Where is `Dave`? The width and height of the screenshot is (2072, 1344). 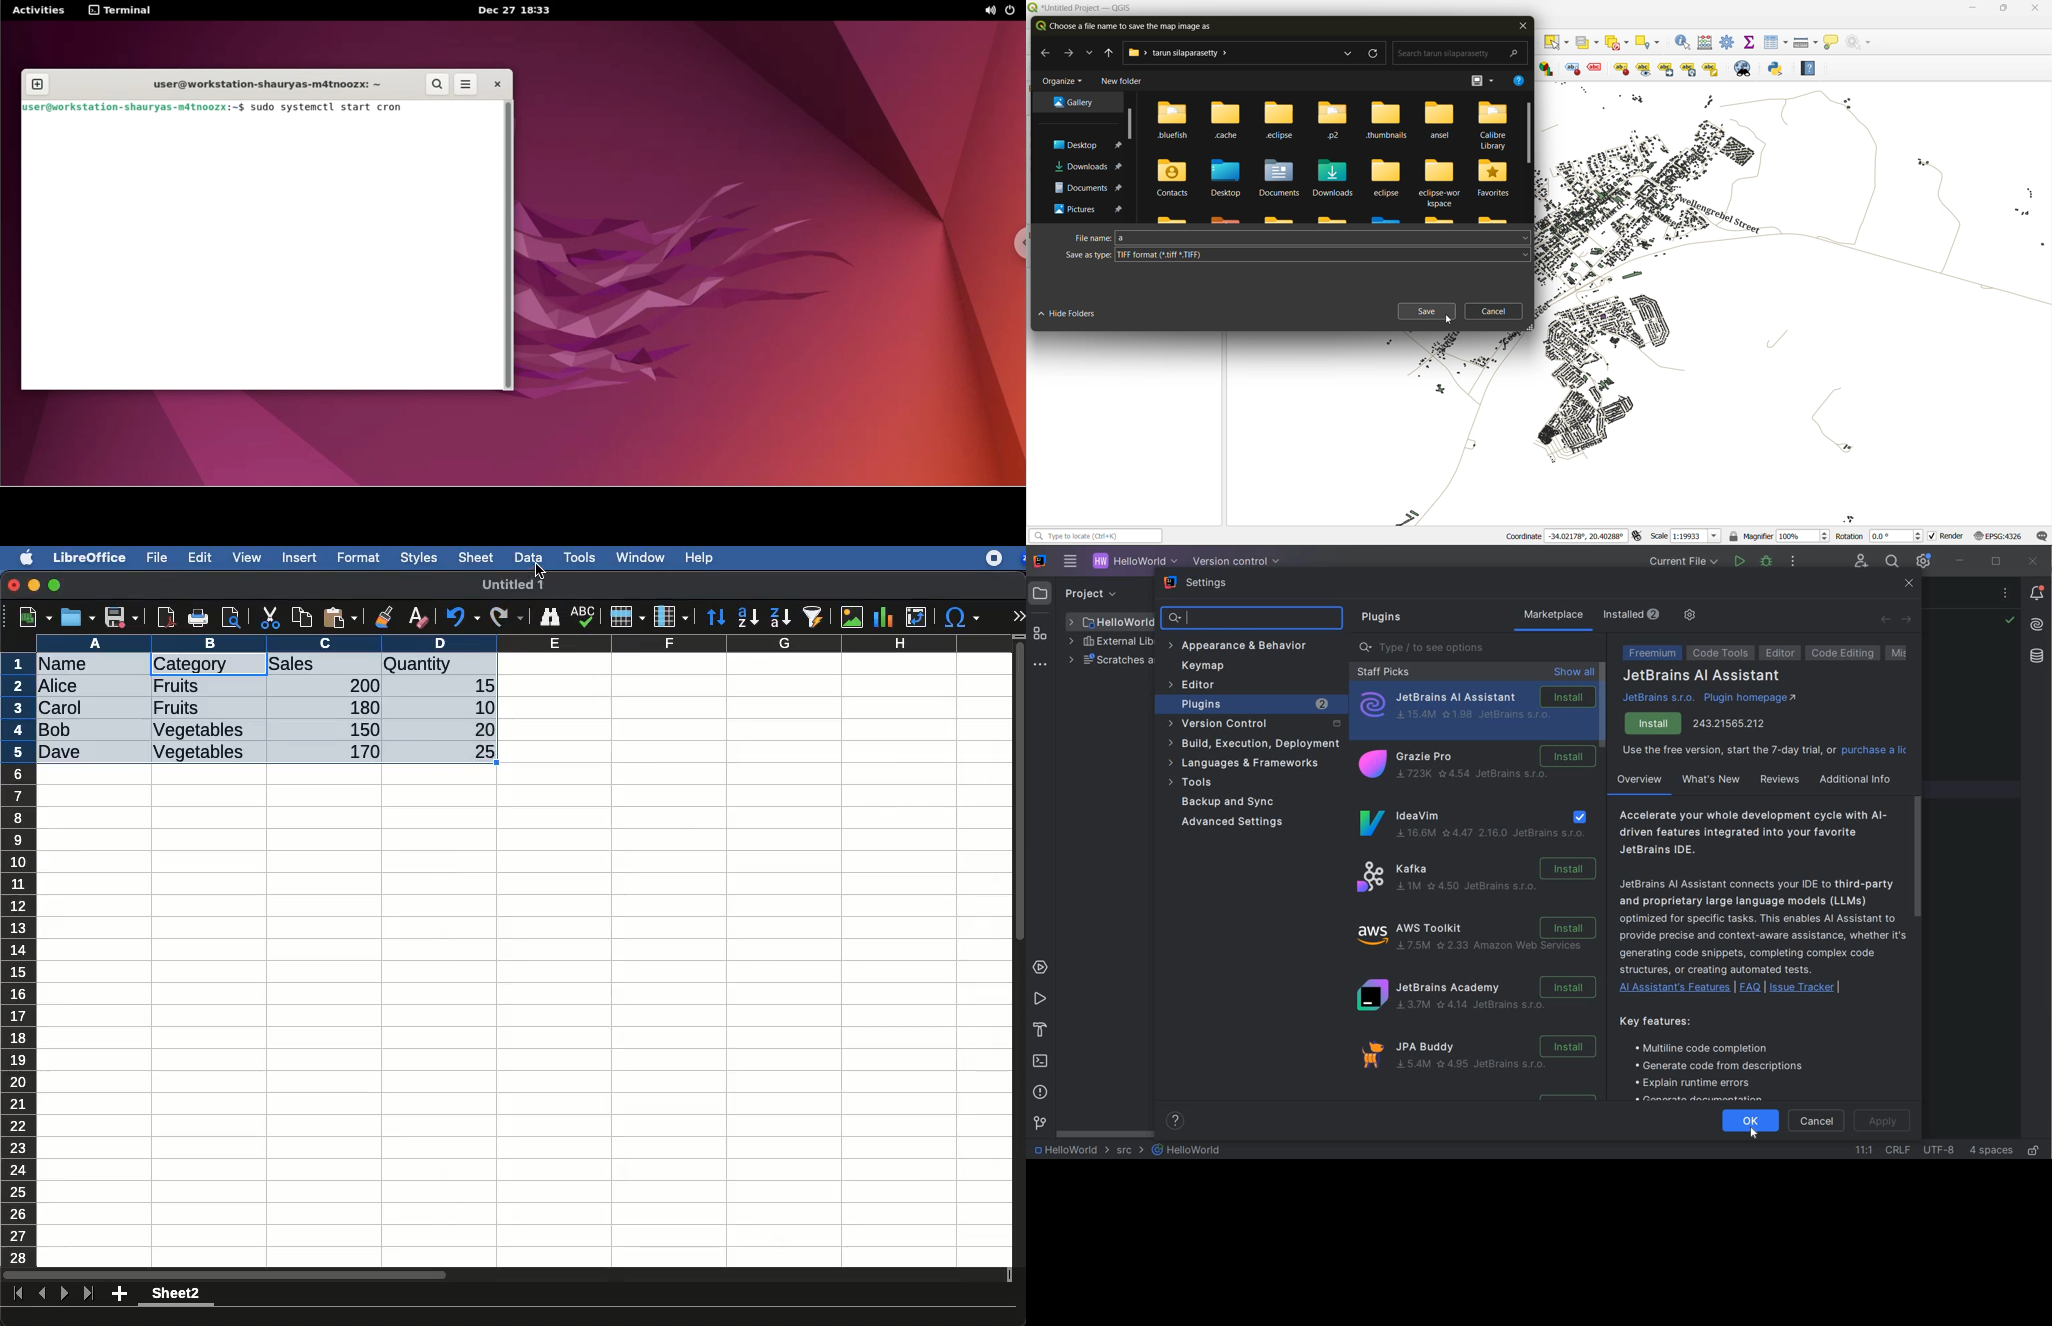
Dave is located at coordinates (64, 753).